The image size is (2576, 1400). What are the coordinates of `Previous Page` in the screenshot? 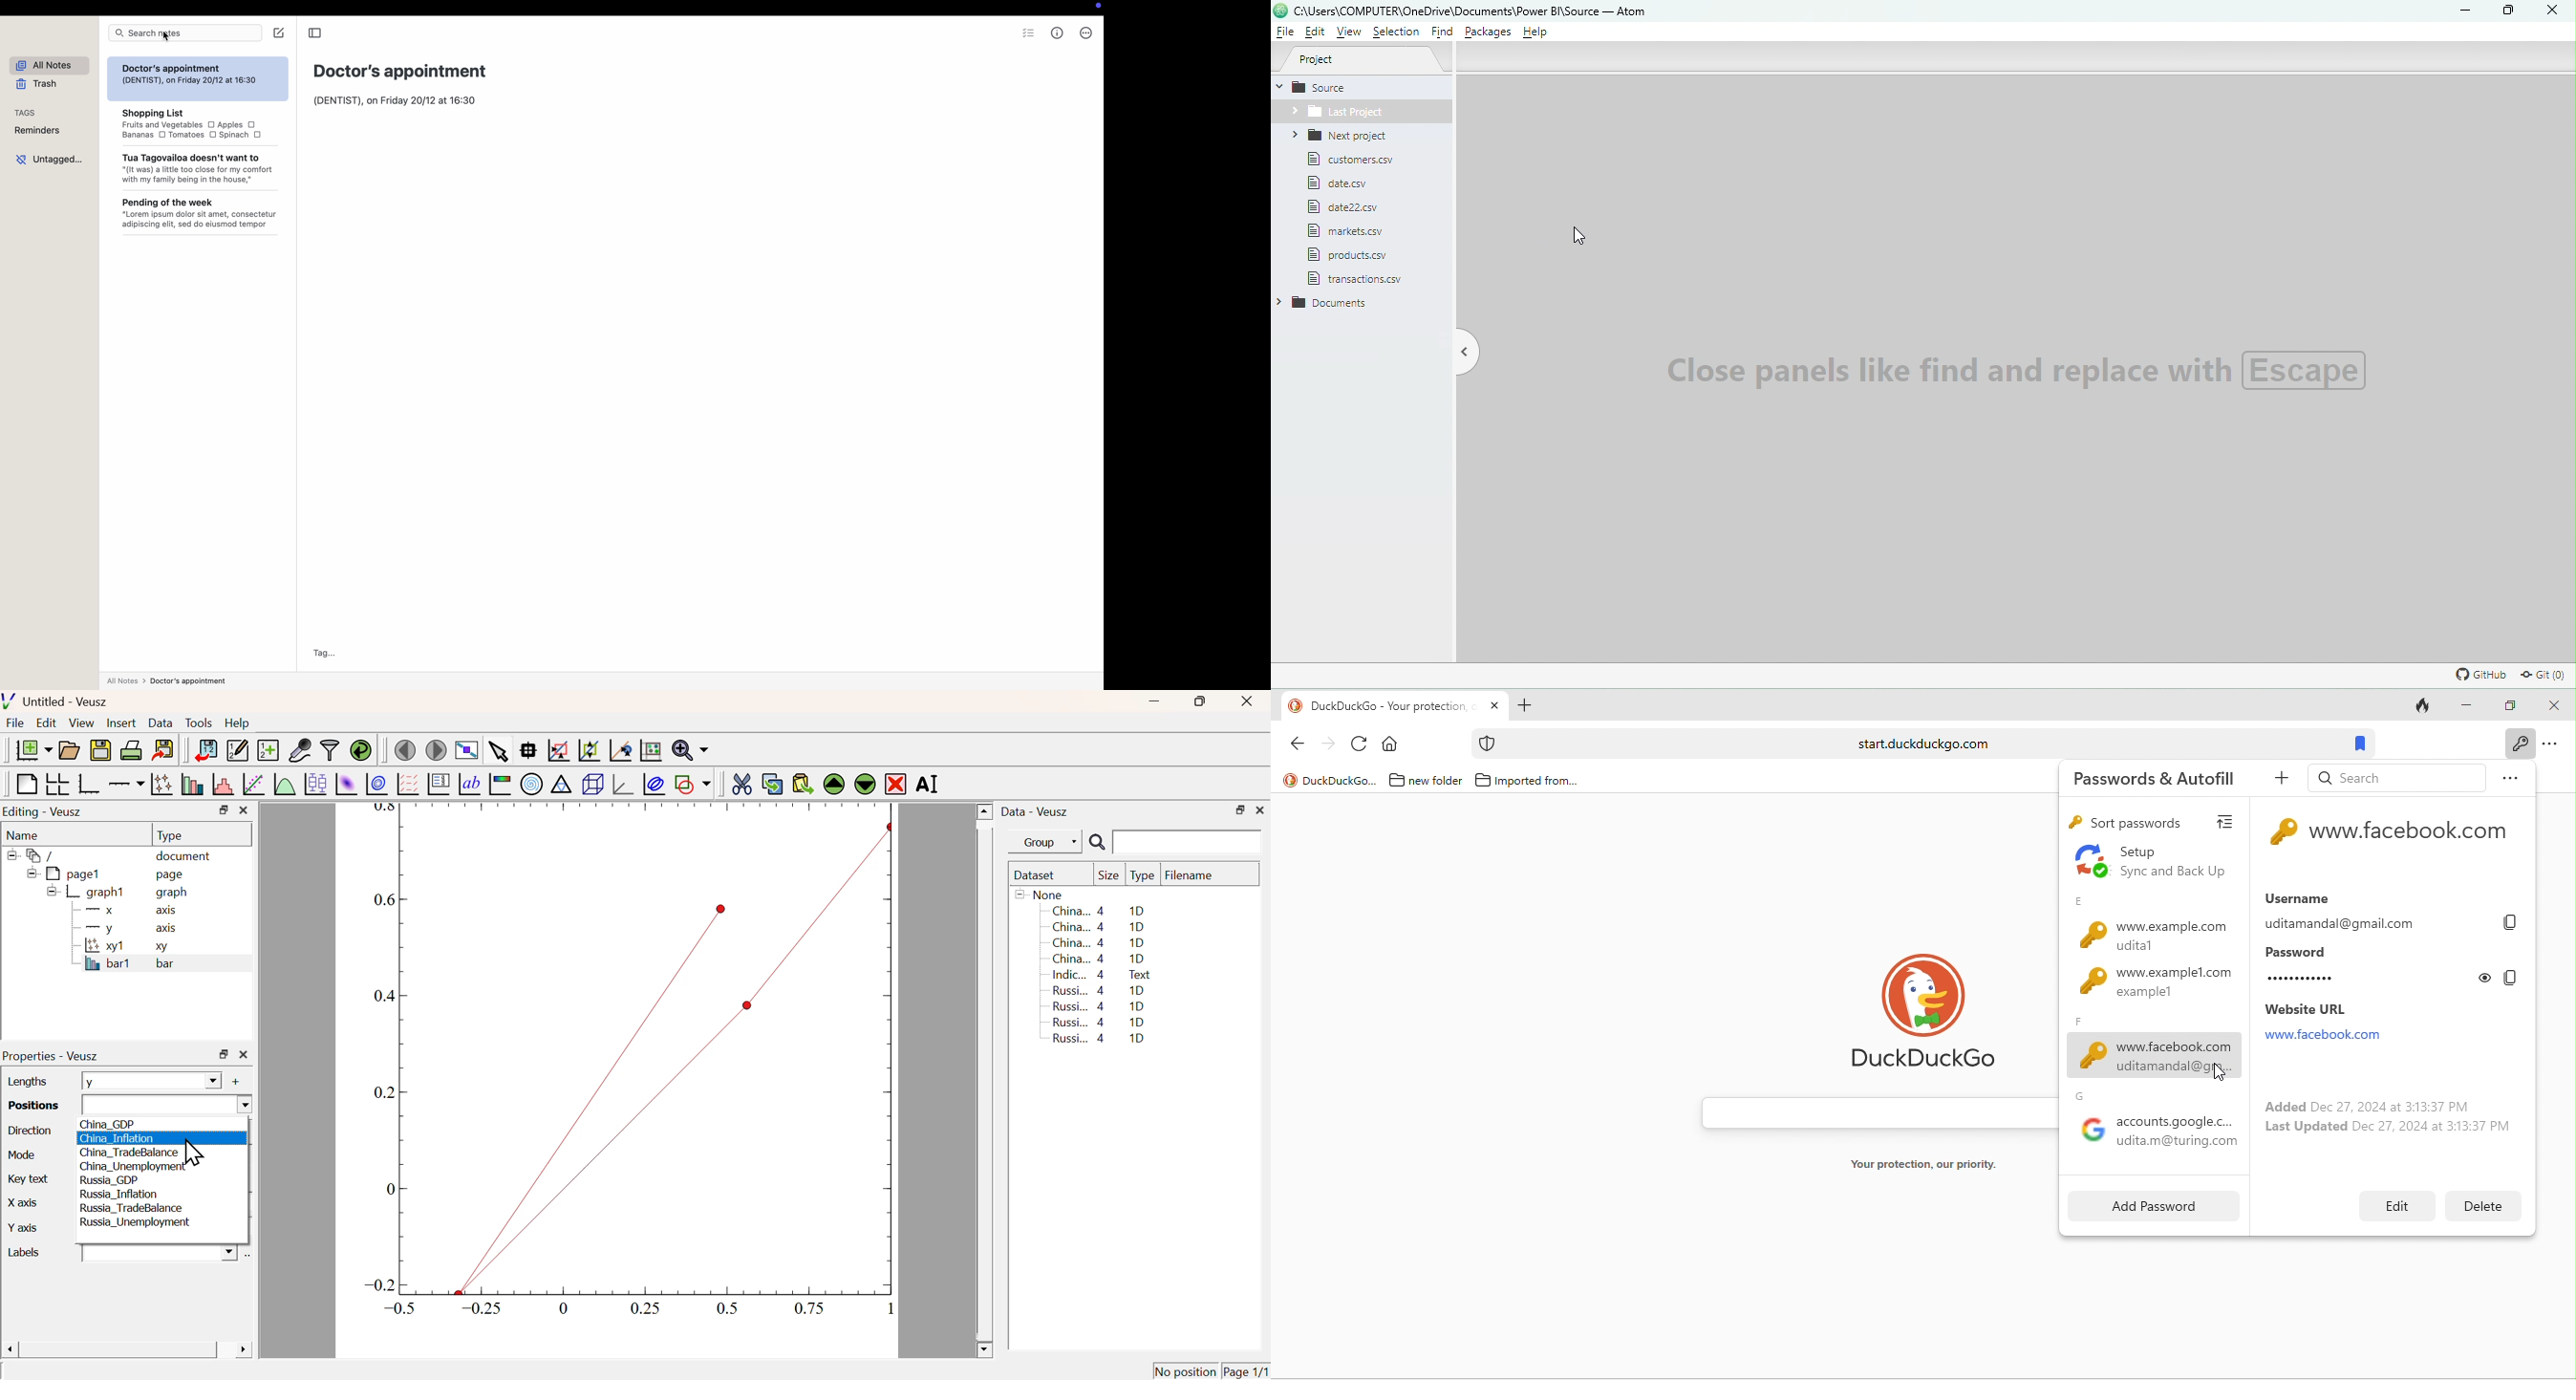 It's located at (406, 751).